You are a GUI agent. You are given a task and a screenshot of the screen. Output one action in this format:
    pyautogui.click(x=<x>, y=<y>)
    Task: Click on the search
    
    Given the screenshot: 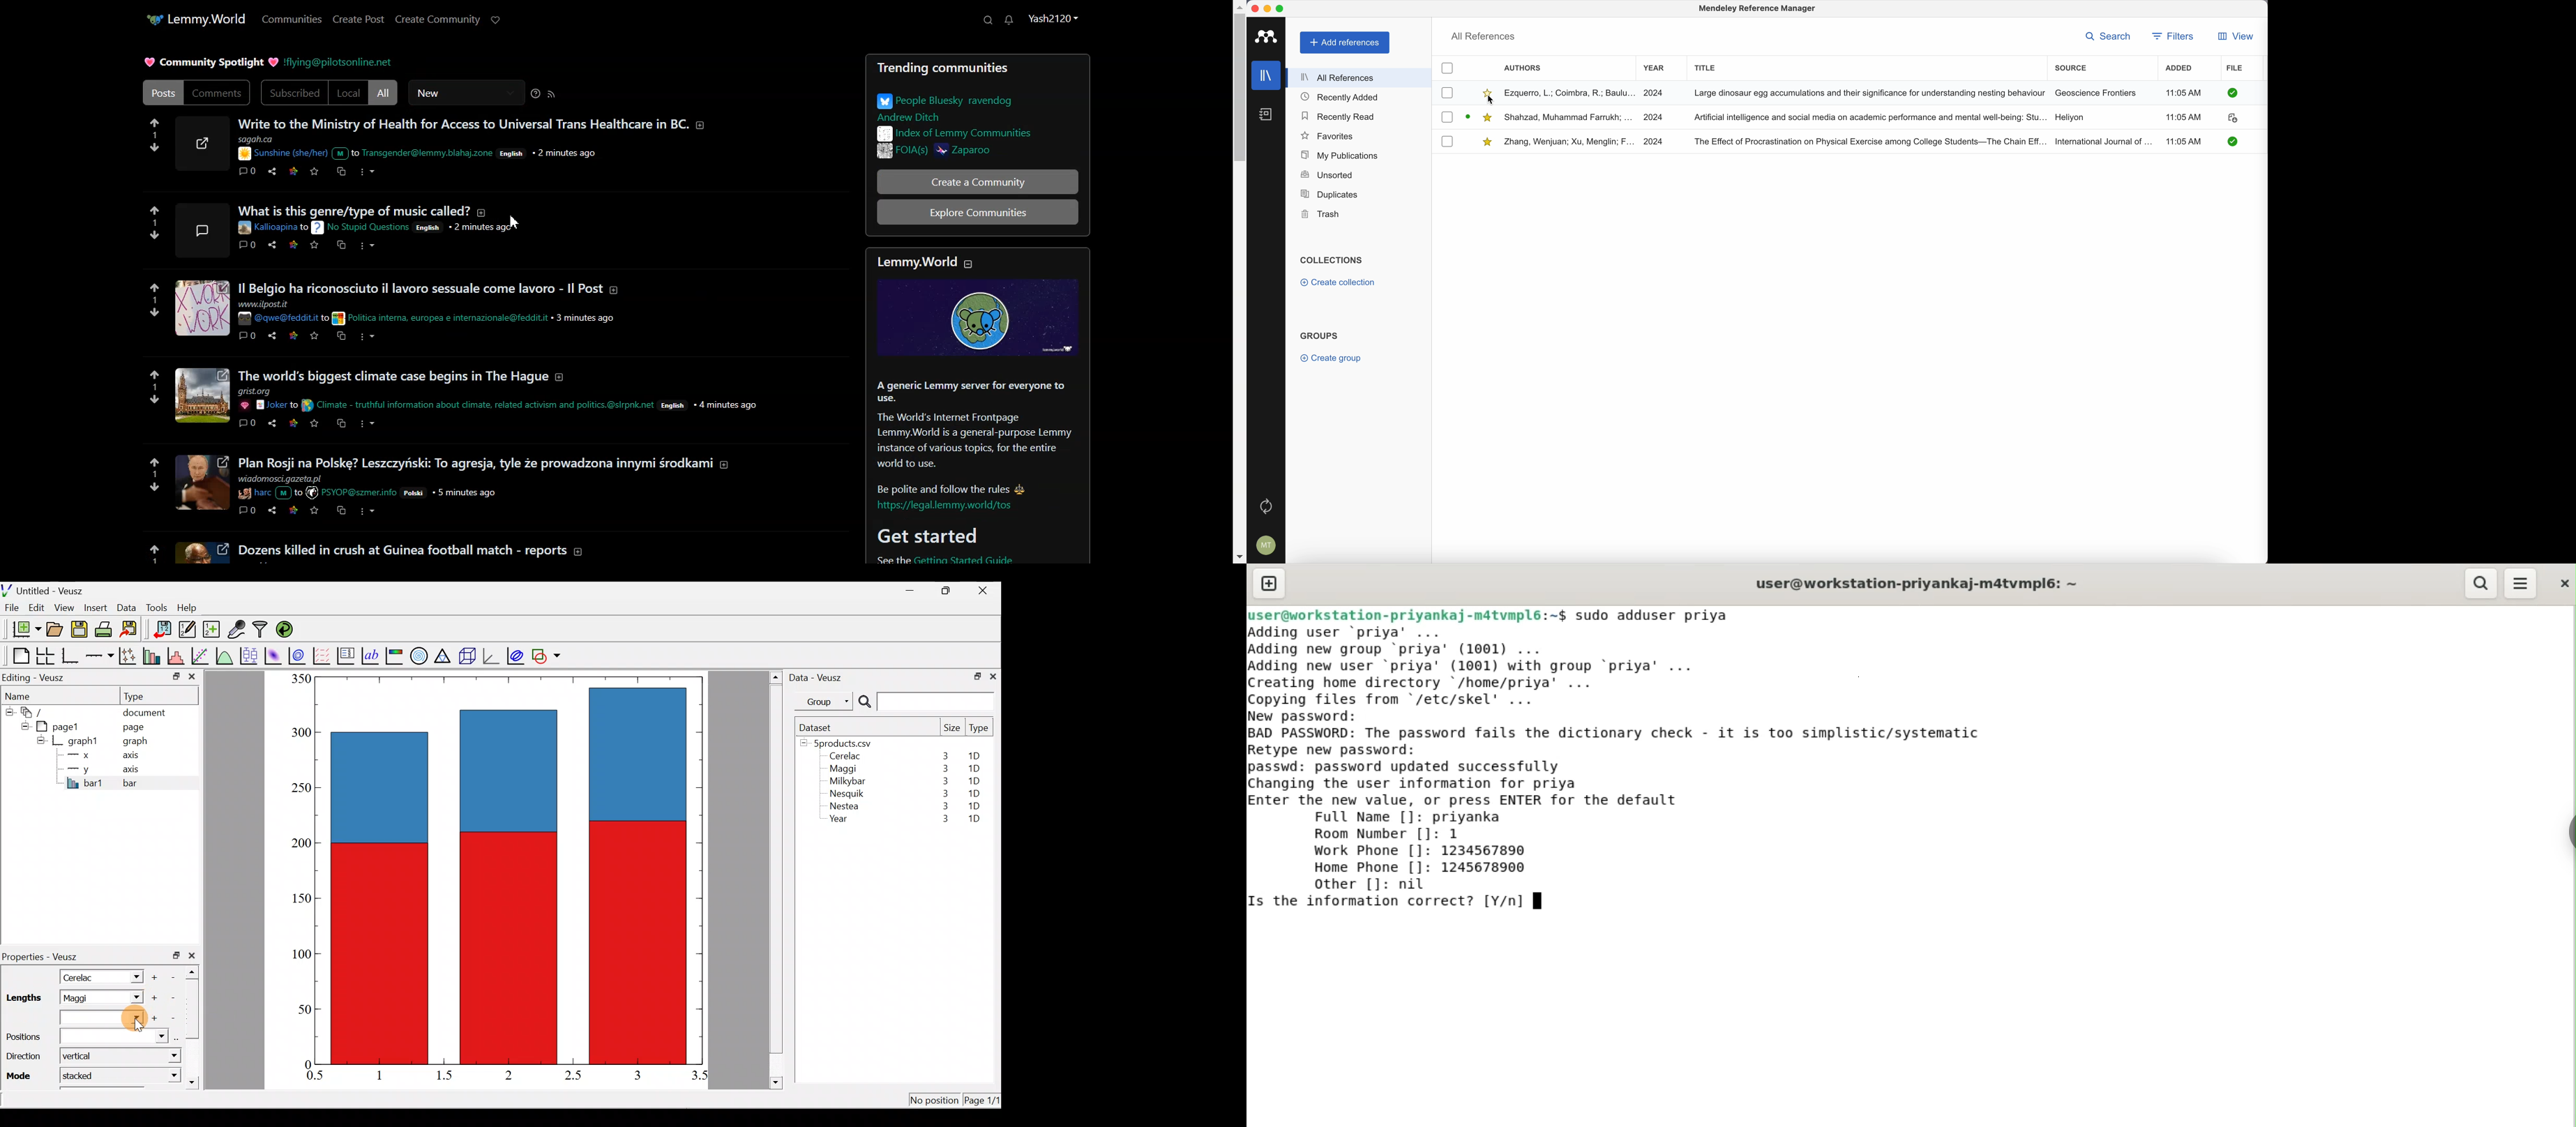 What is the action you would take?
    pyautogui.click(x=2108, y=36)
    